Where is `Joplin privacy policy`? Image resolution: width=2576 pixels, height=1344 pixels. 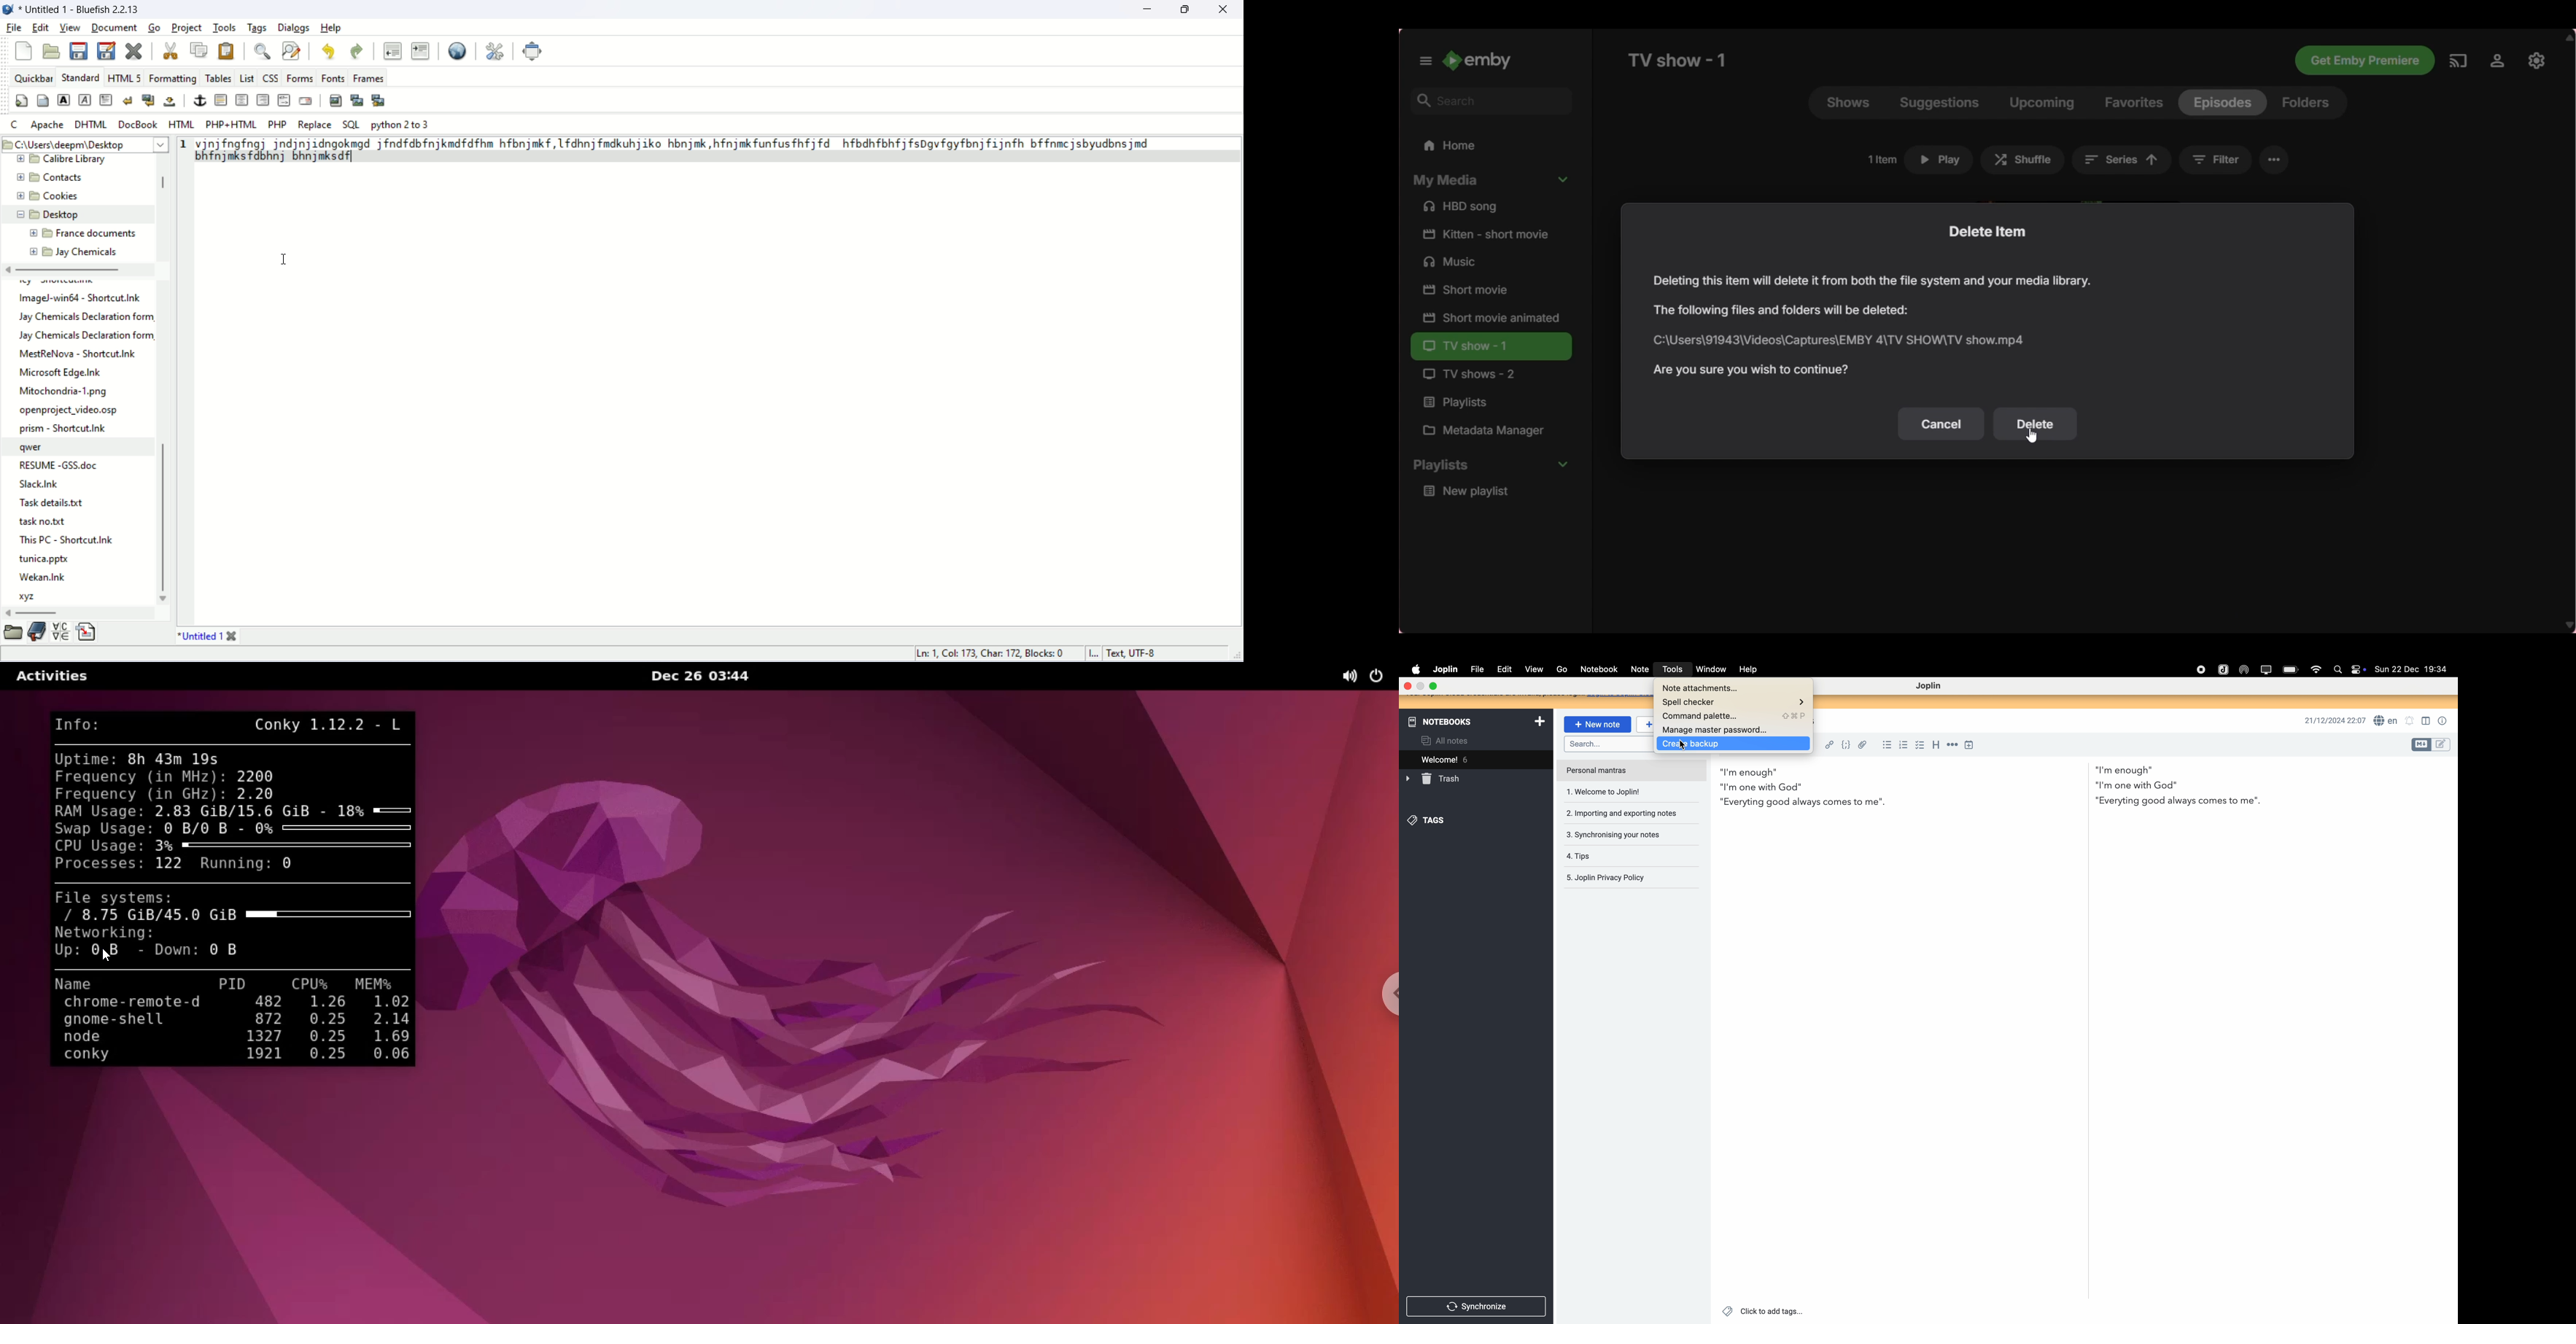 Joplin privacy policy is located at coordinates (1607, 878).